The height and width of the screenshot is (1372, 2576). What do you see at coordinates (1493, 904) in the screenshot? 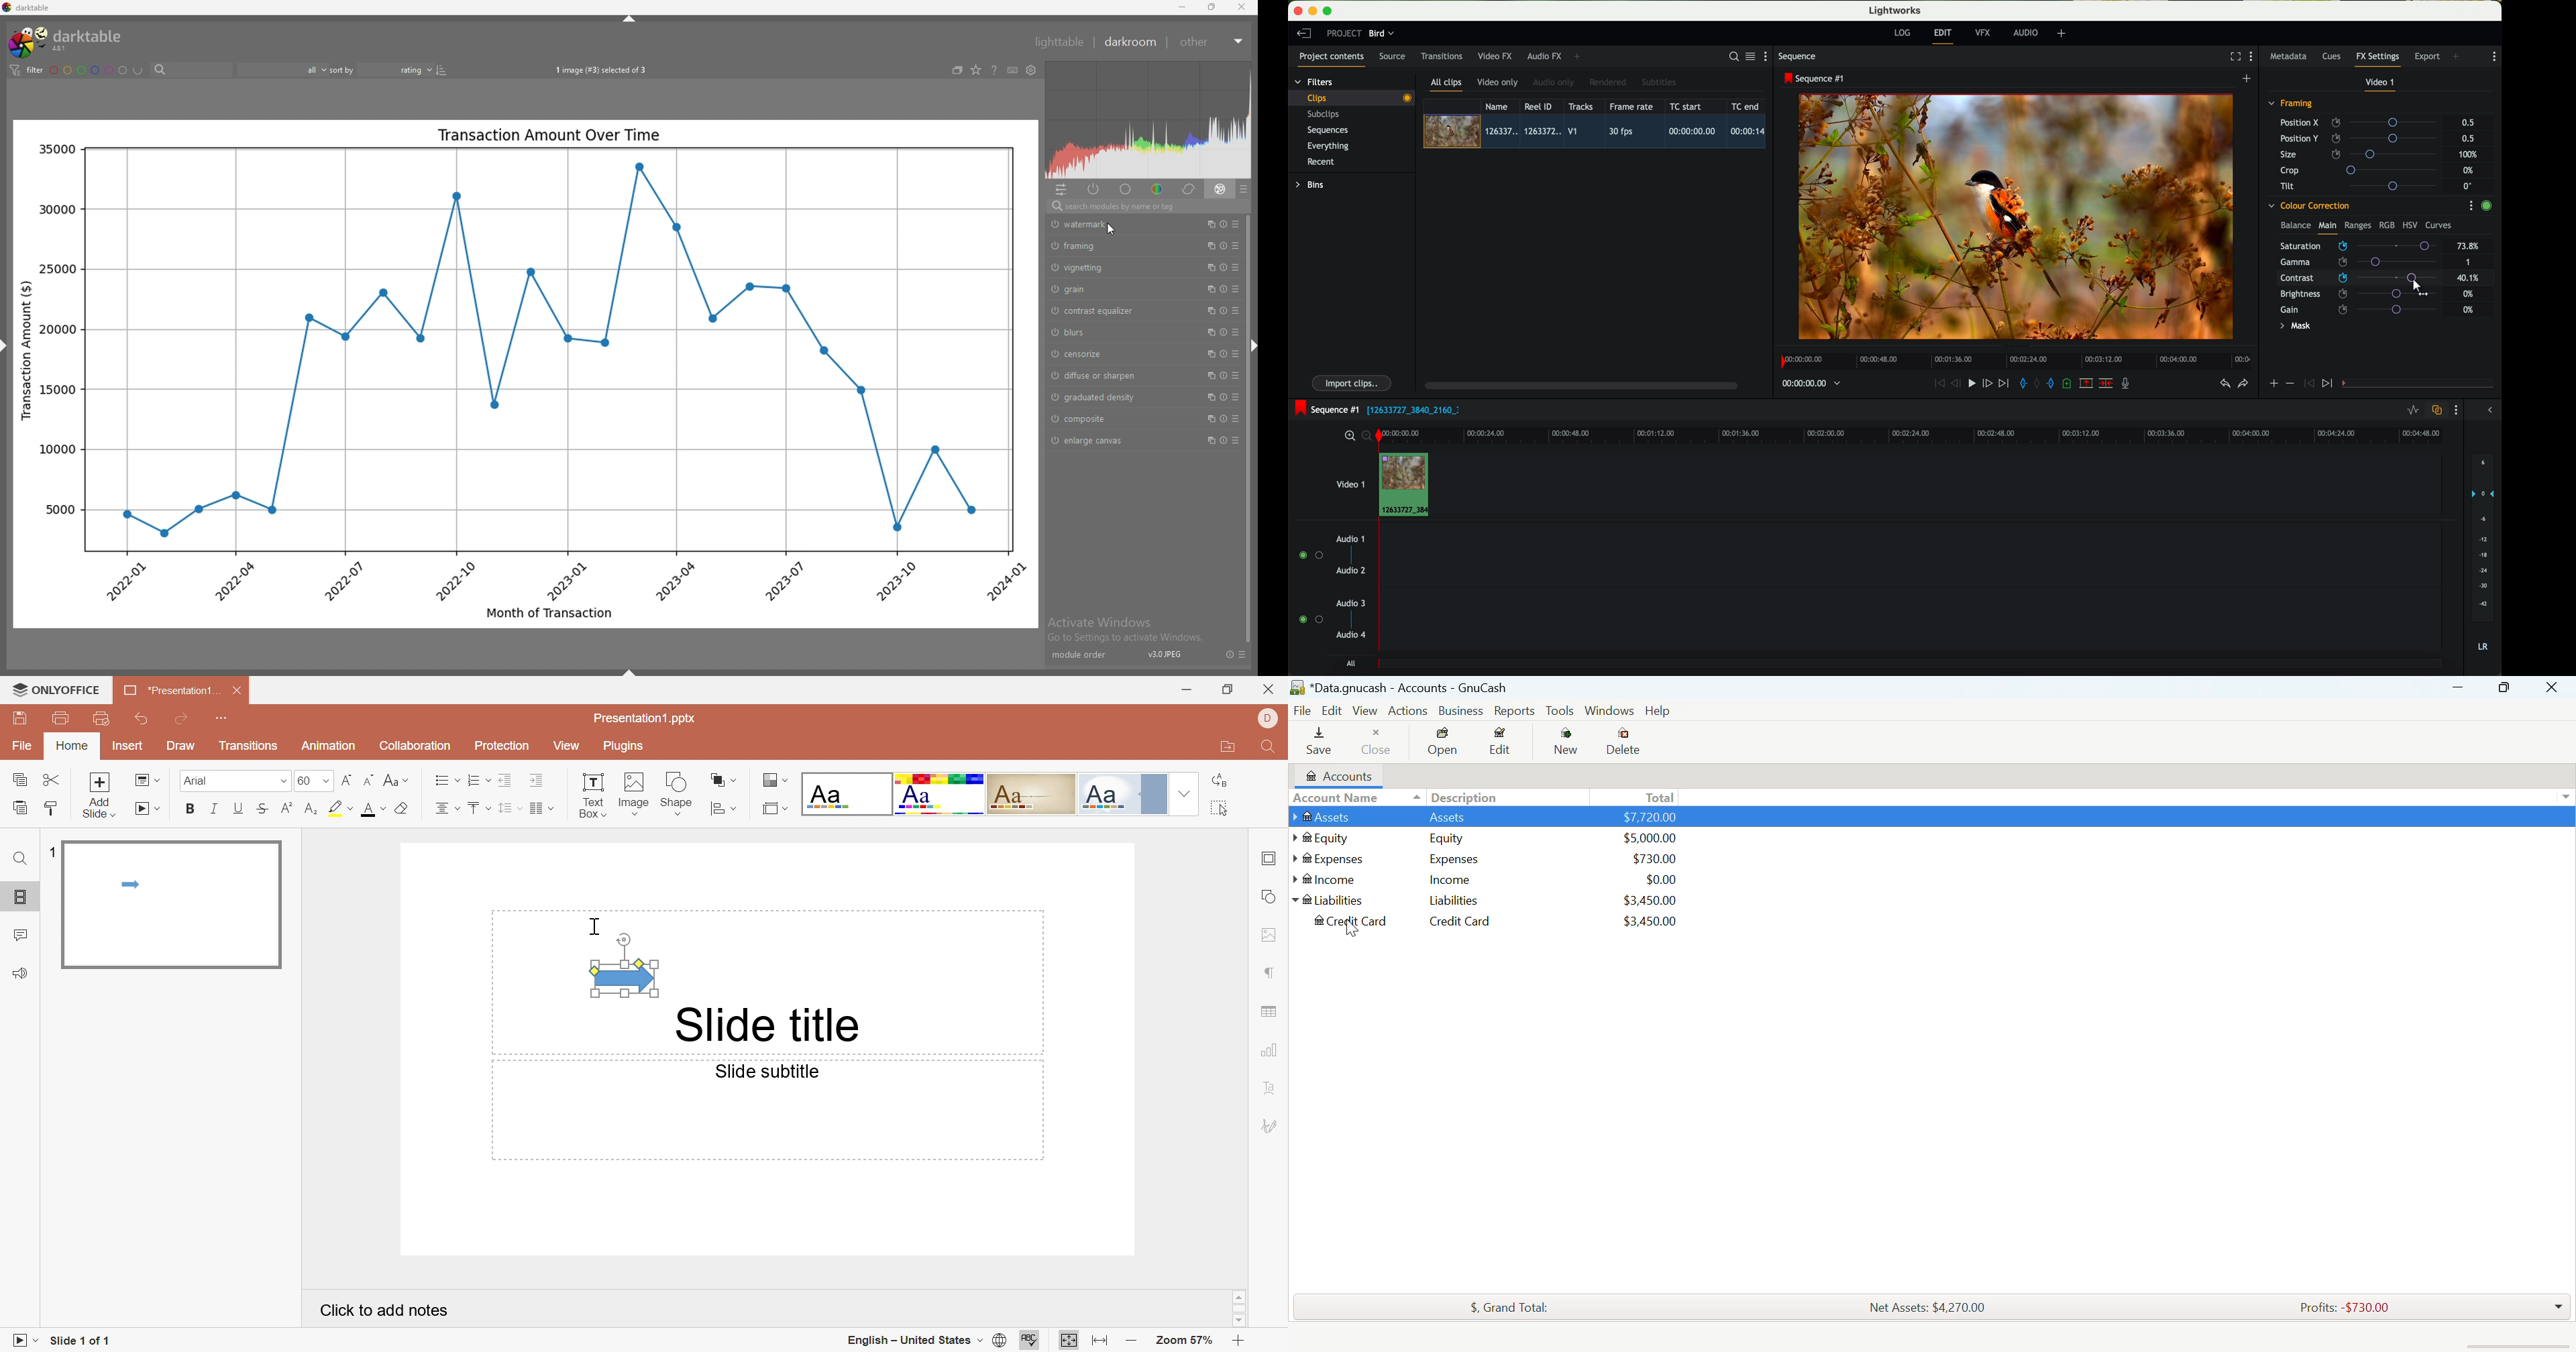
I see `Liabilities Liabilities $3,450.00` at bounding box center [1493, 904].